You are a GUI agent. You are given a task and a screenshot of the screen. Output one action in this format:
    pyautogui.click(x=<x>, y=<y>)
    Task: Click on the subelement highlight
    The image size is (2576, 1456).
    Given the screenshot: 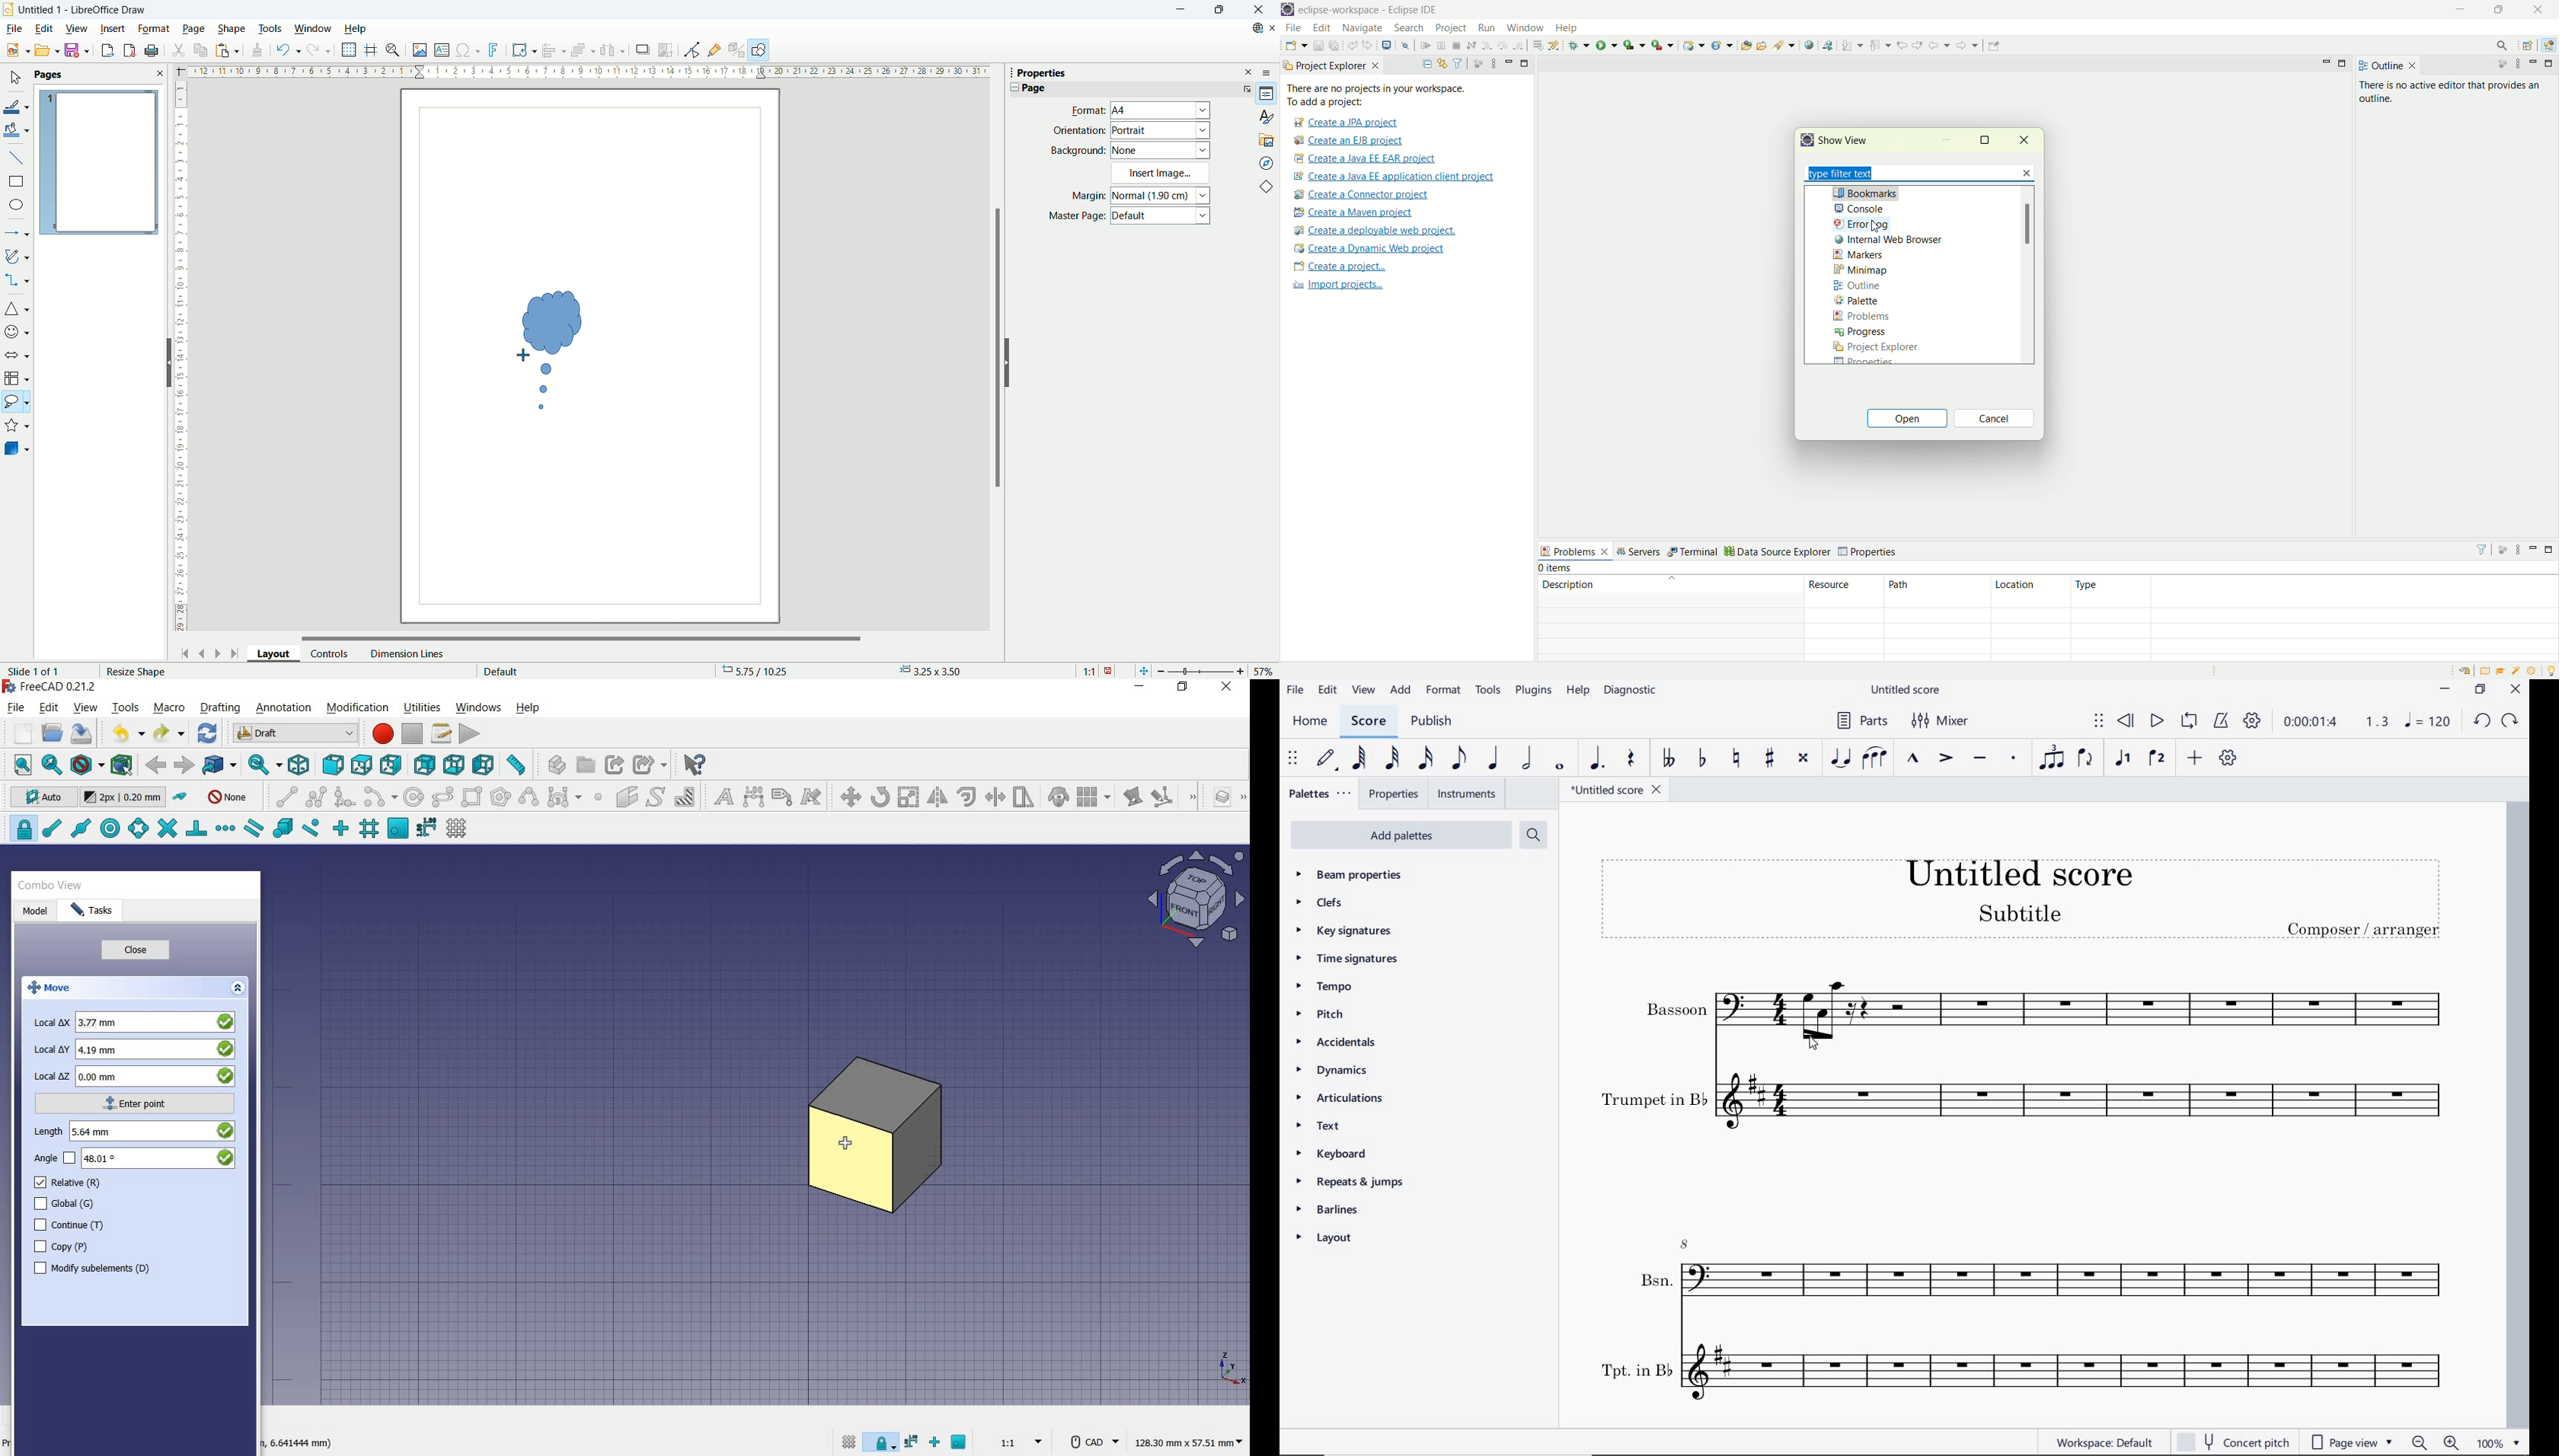 What is the action you would take?
    pyautogui.click(x=1162, y=798)
    